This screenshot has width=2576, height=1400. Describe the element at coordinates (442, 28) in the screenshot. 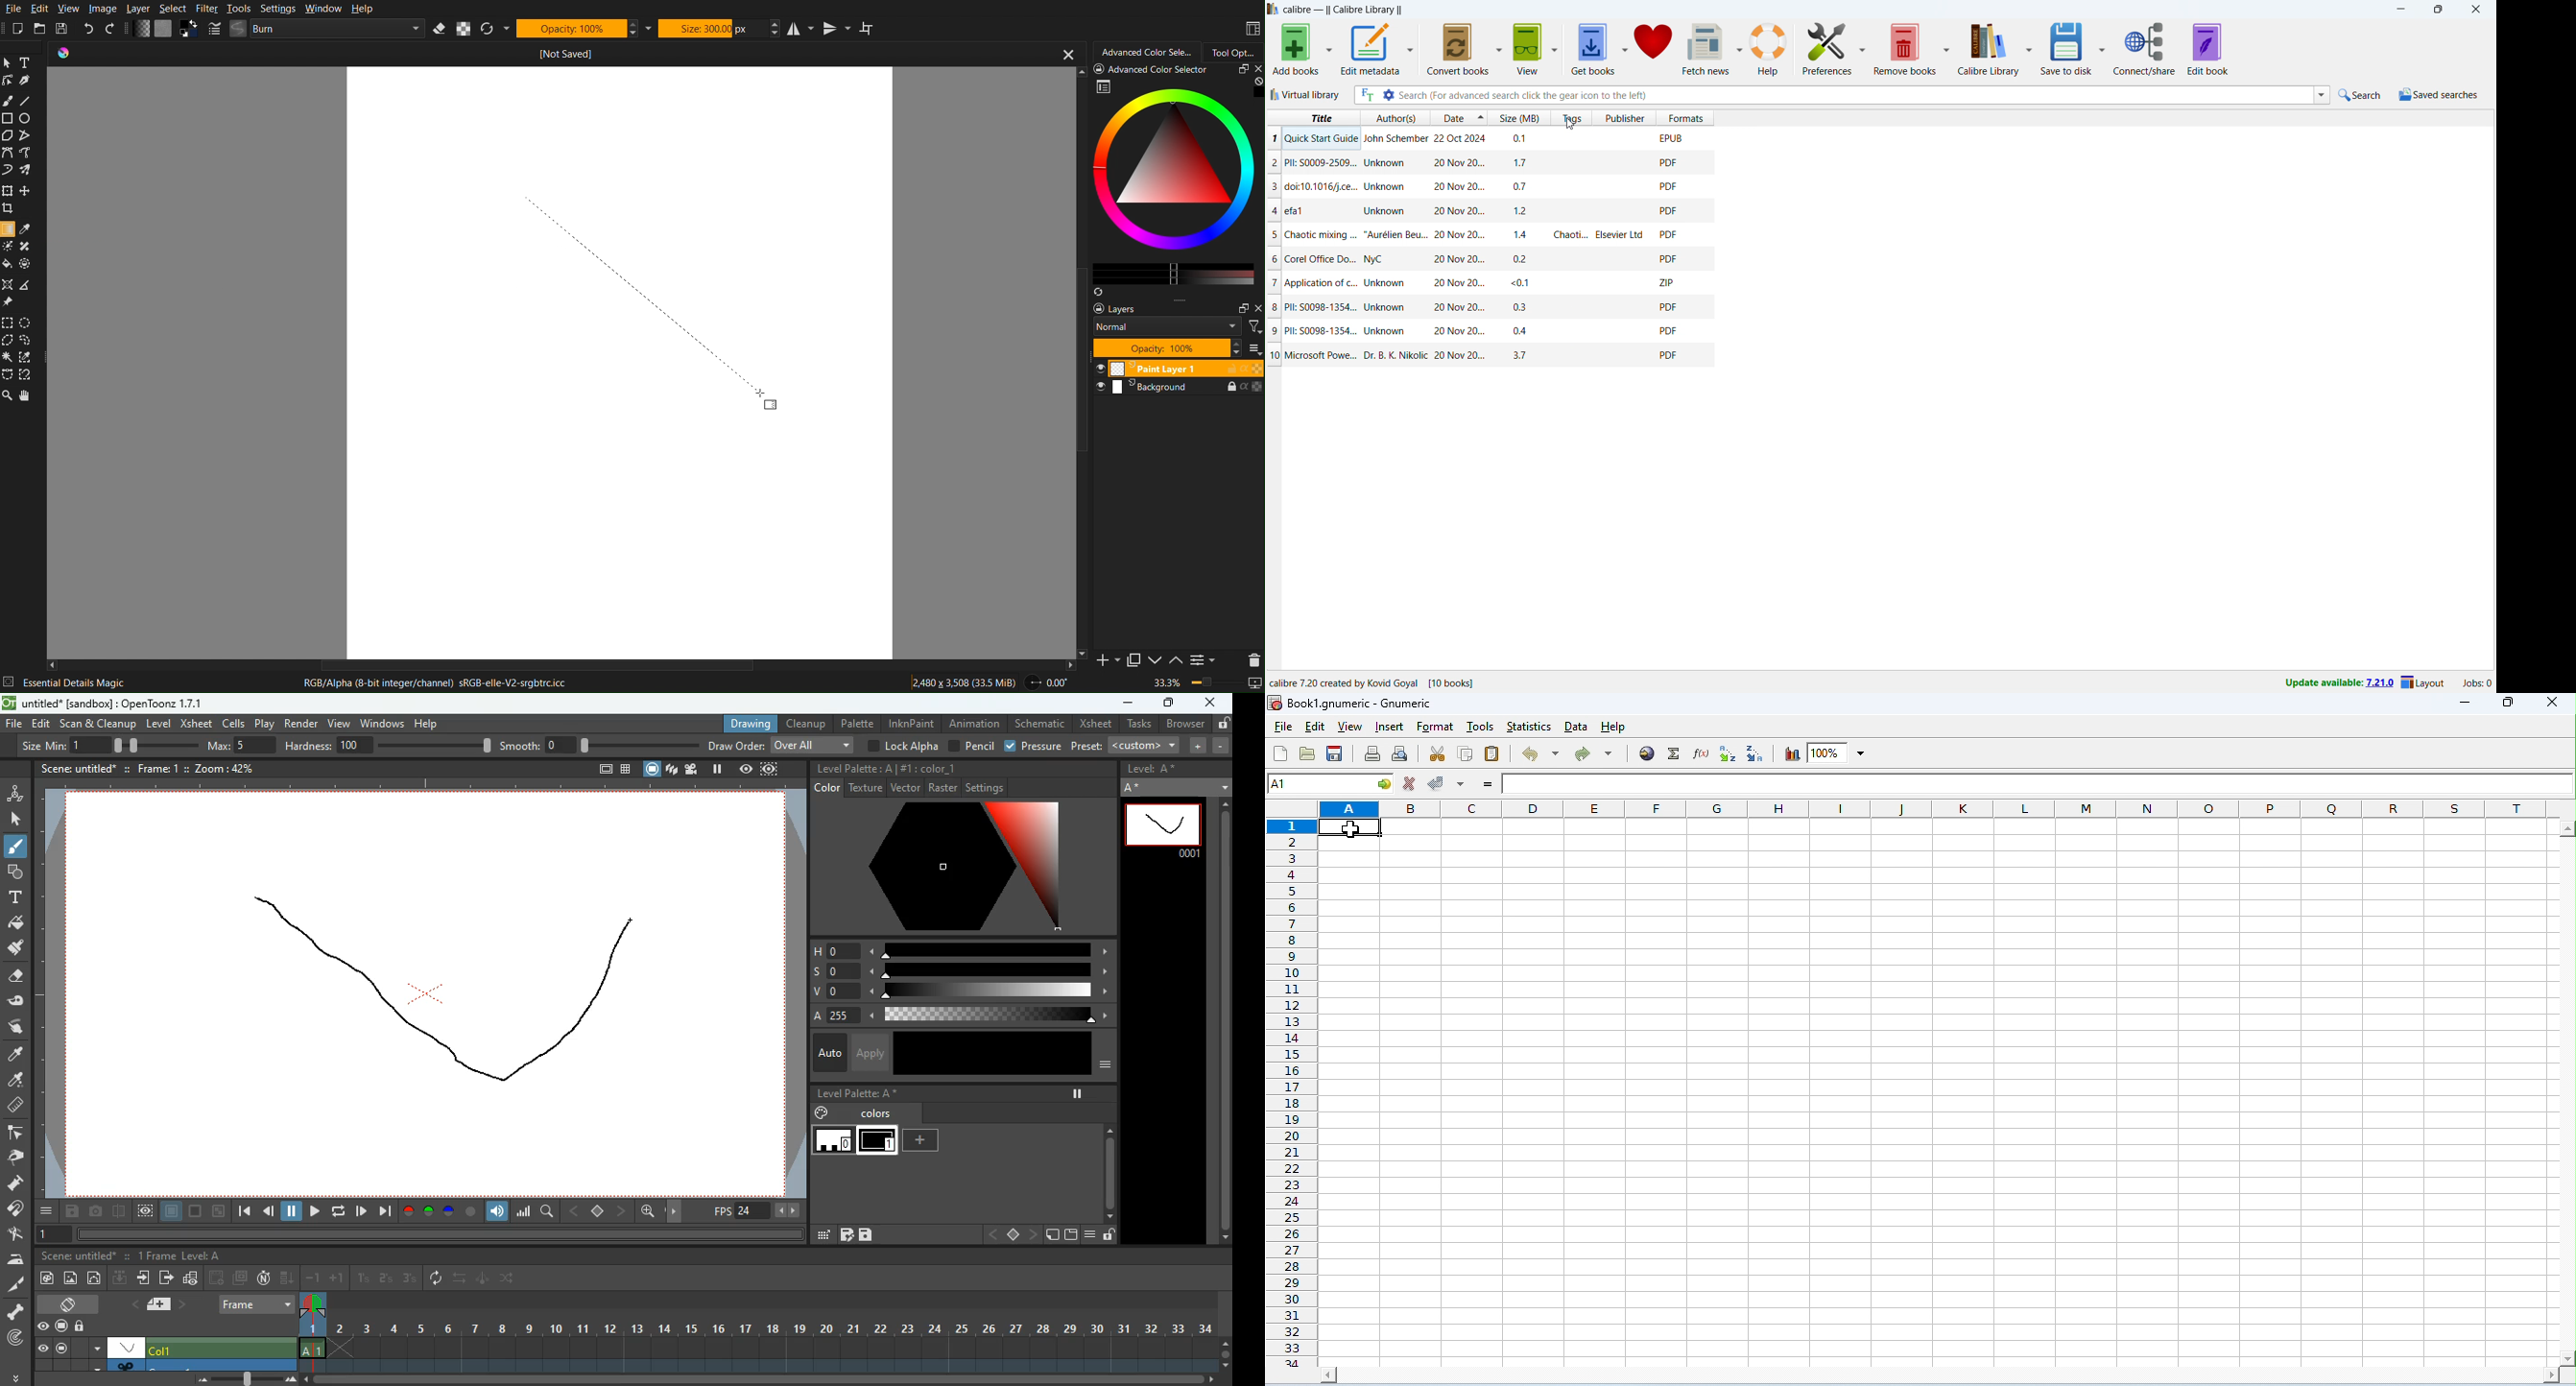

I see `Erase` at that location.